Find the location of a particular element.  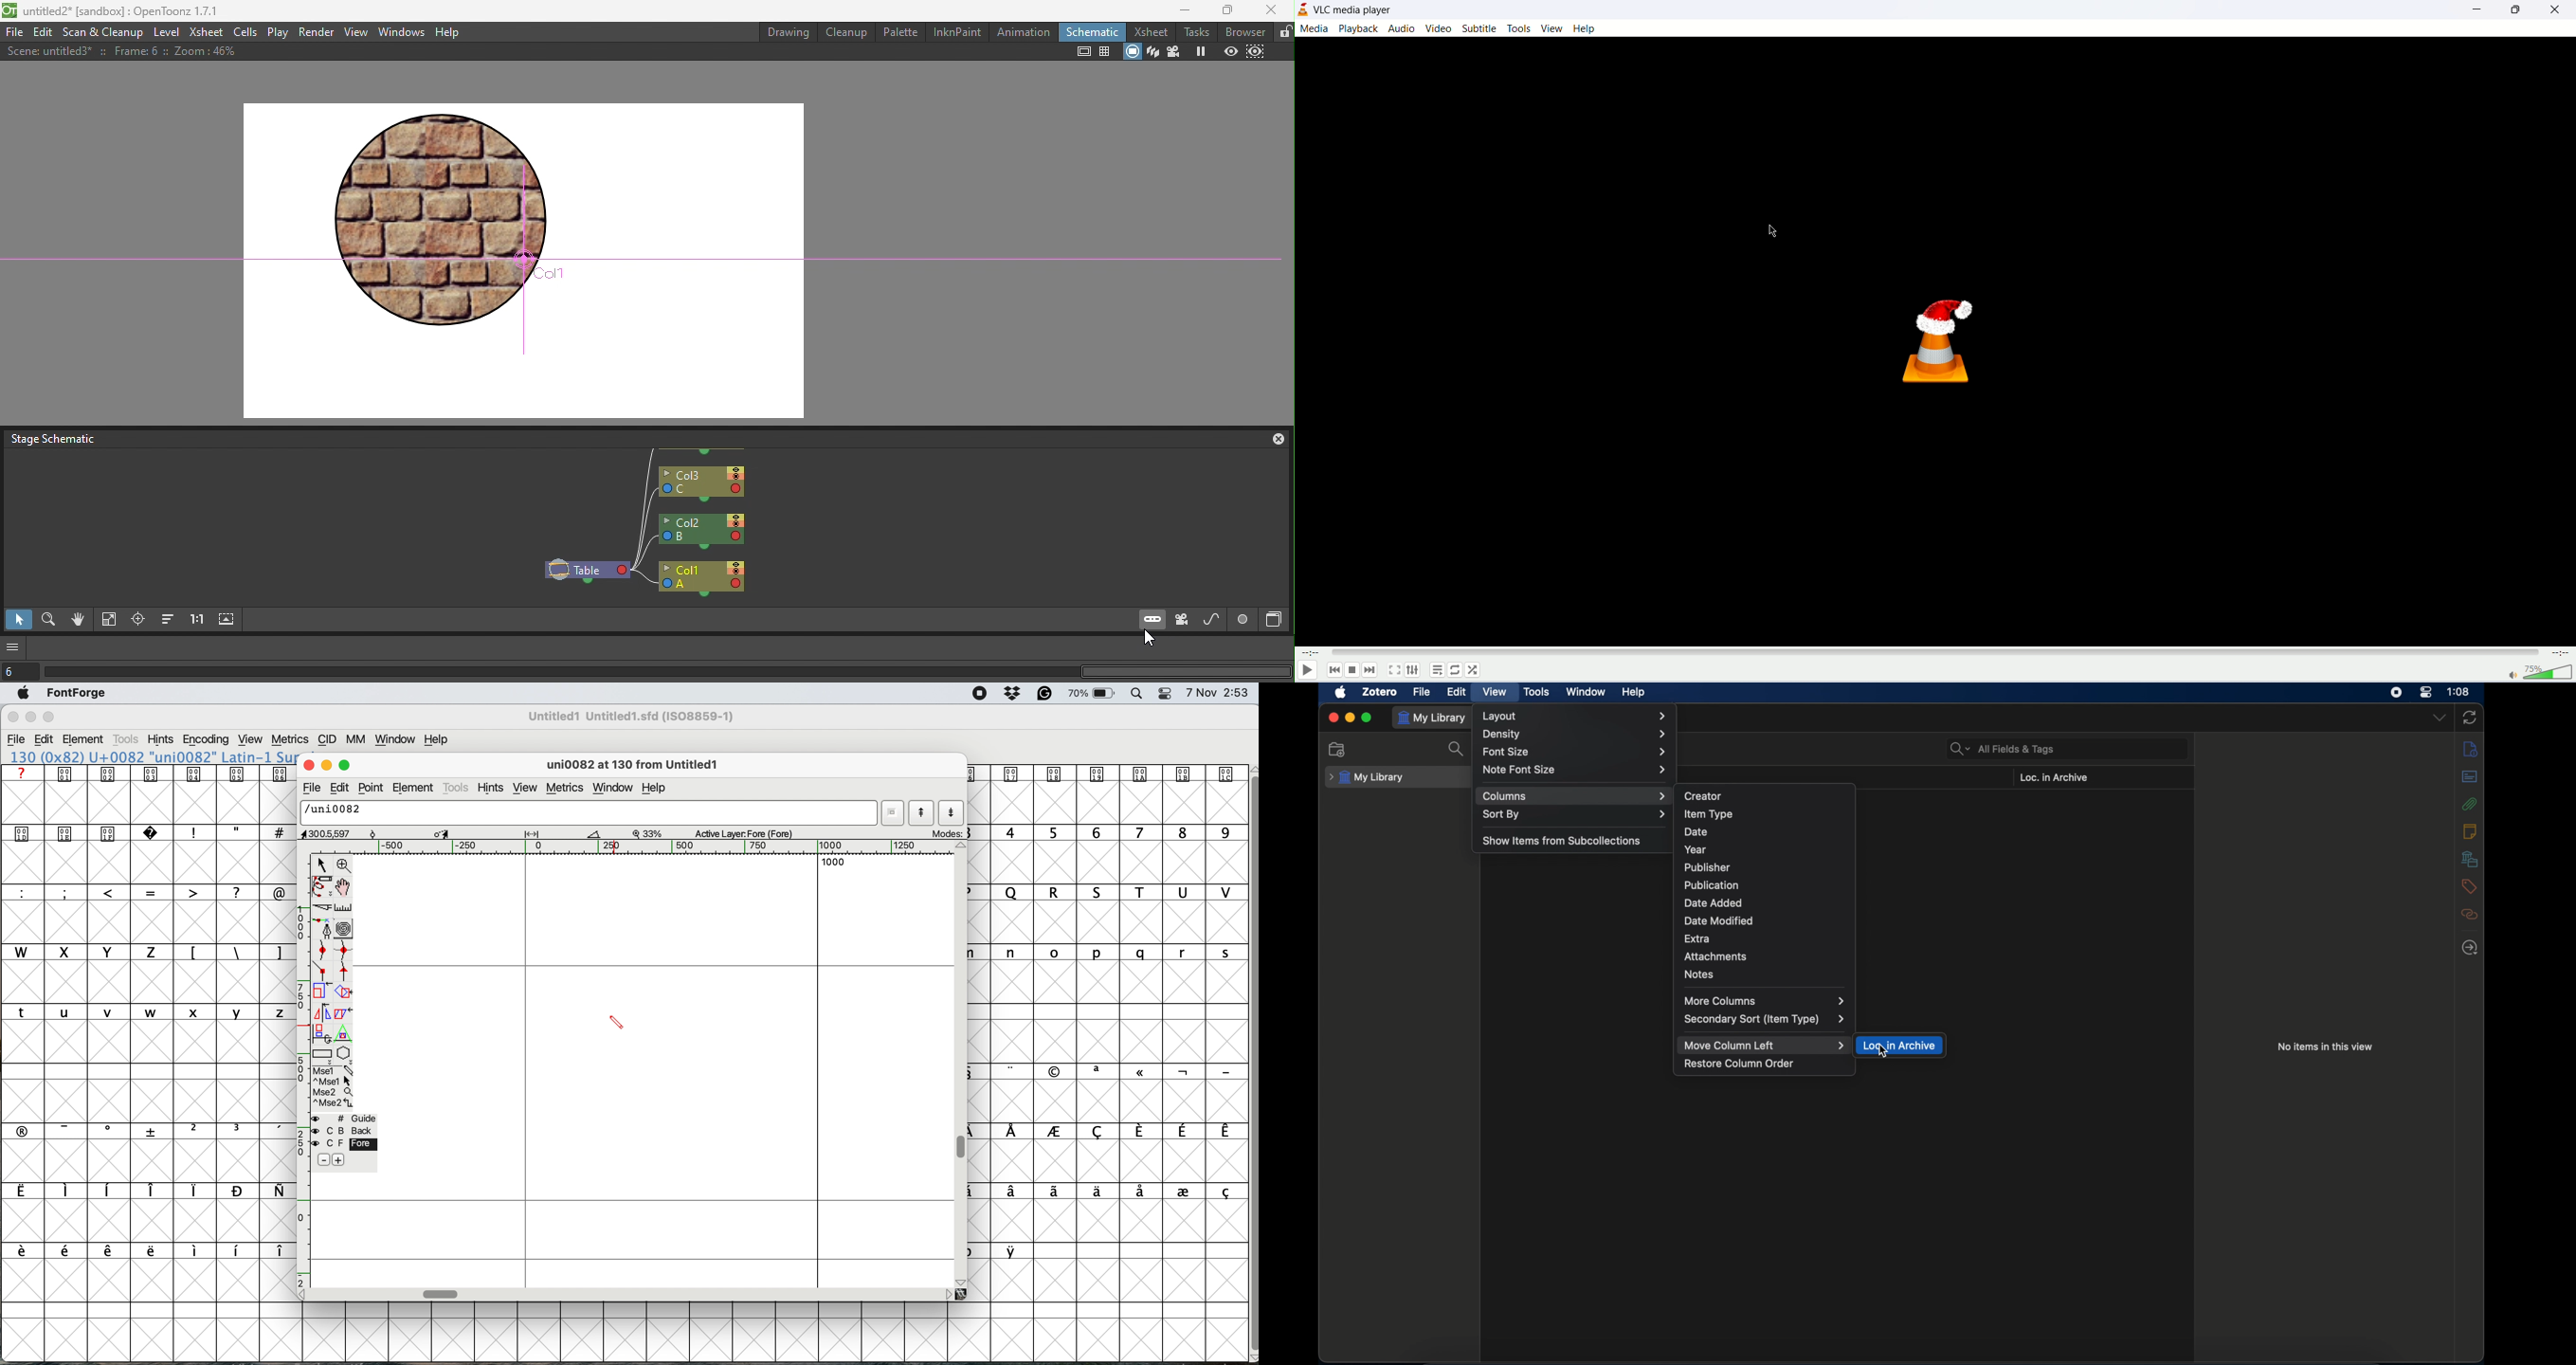

date and time is located at coordinates (1218, 693).